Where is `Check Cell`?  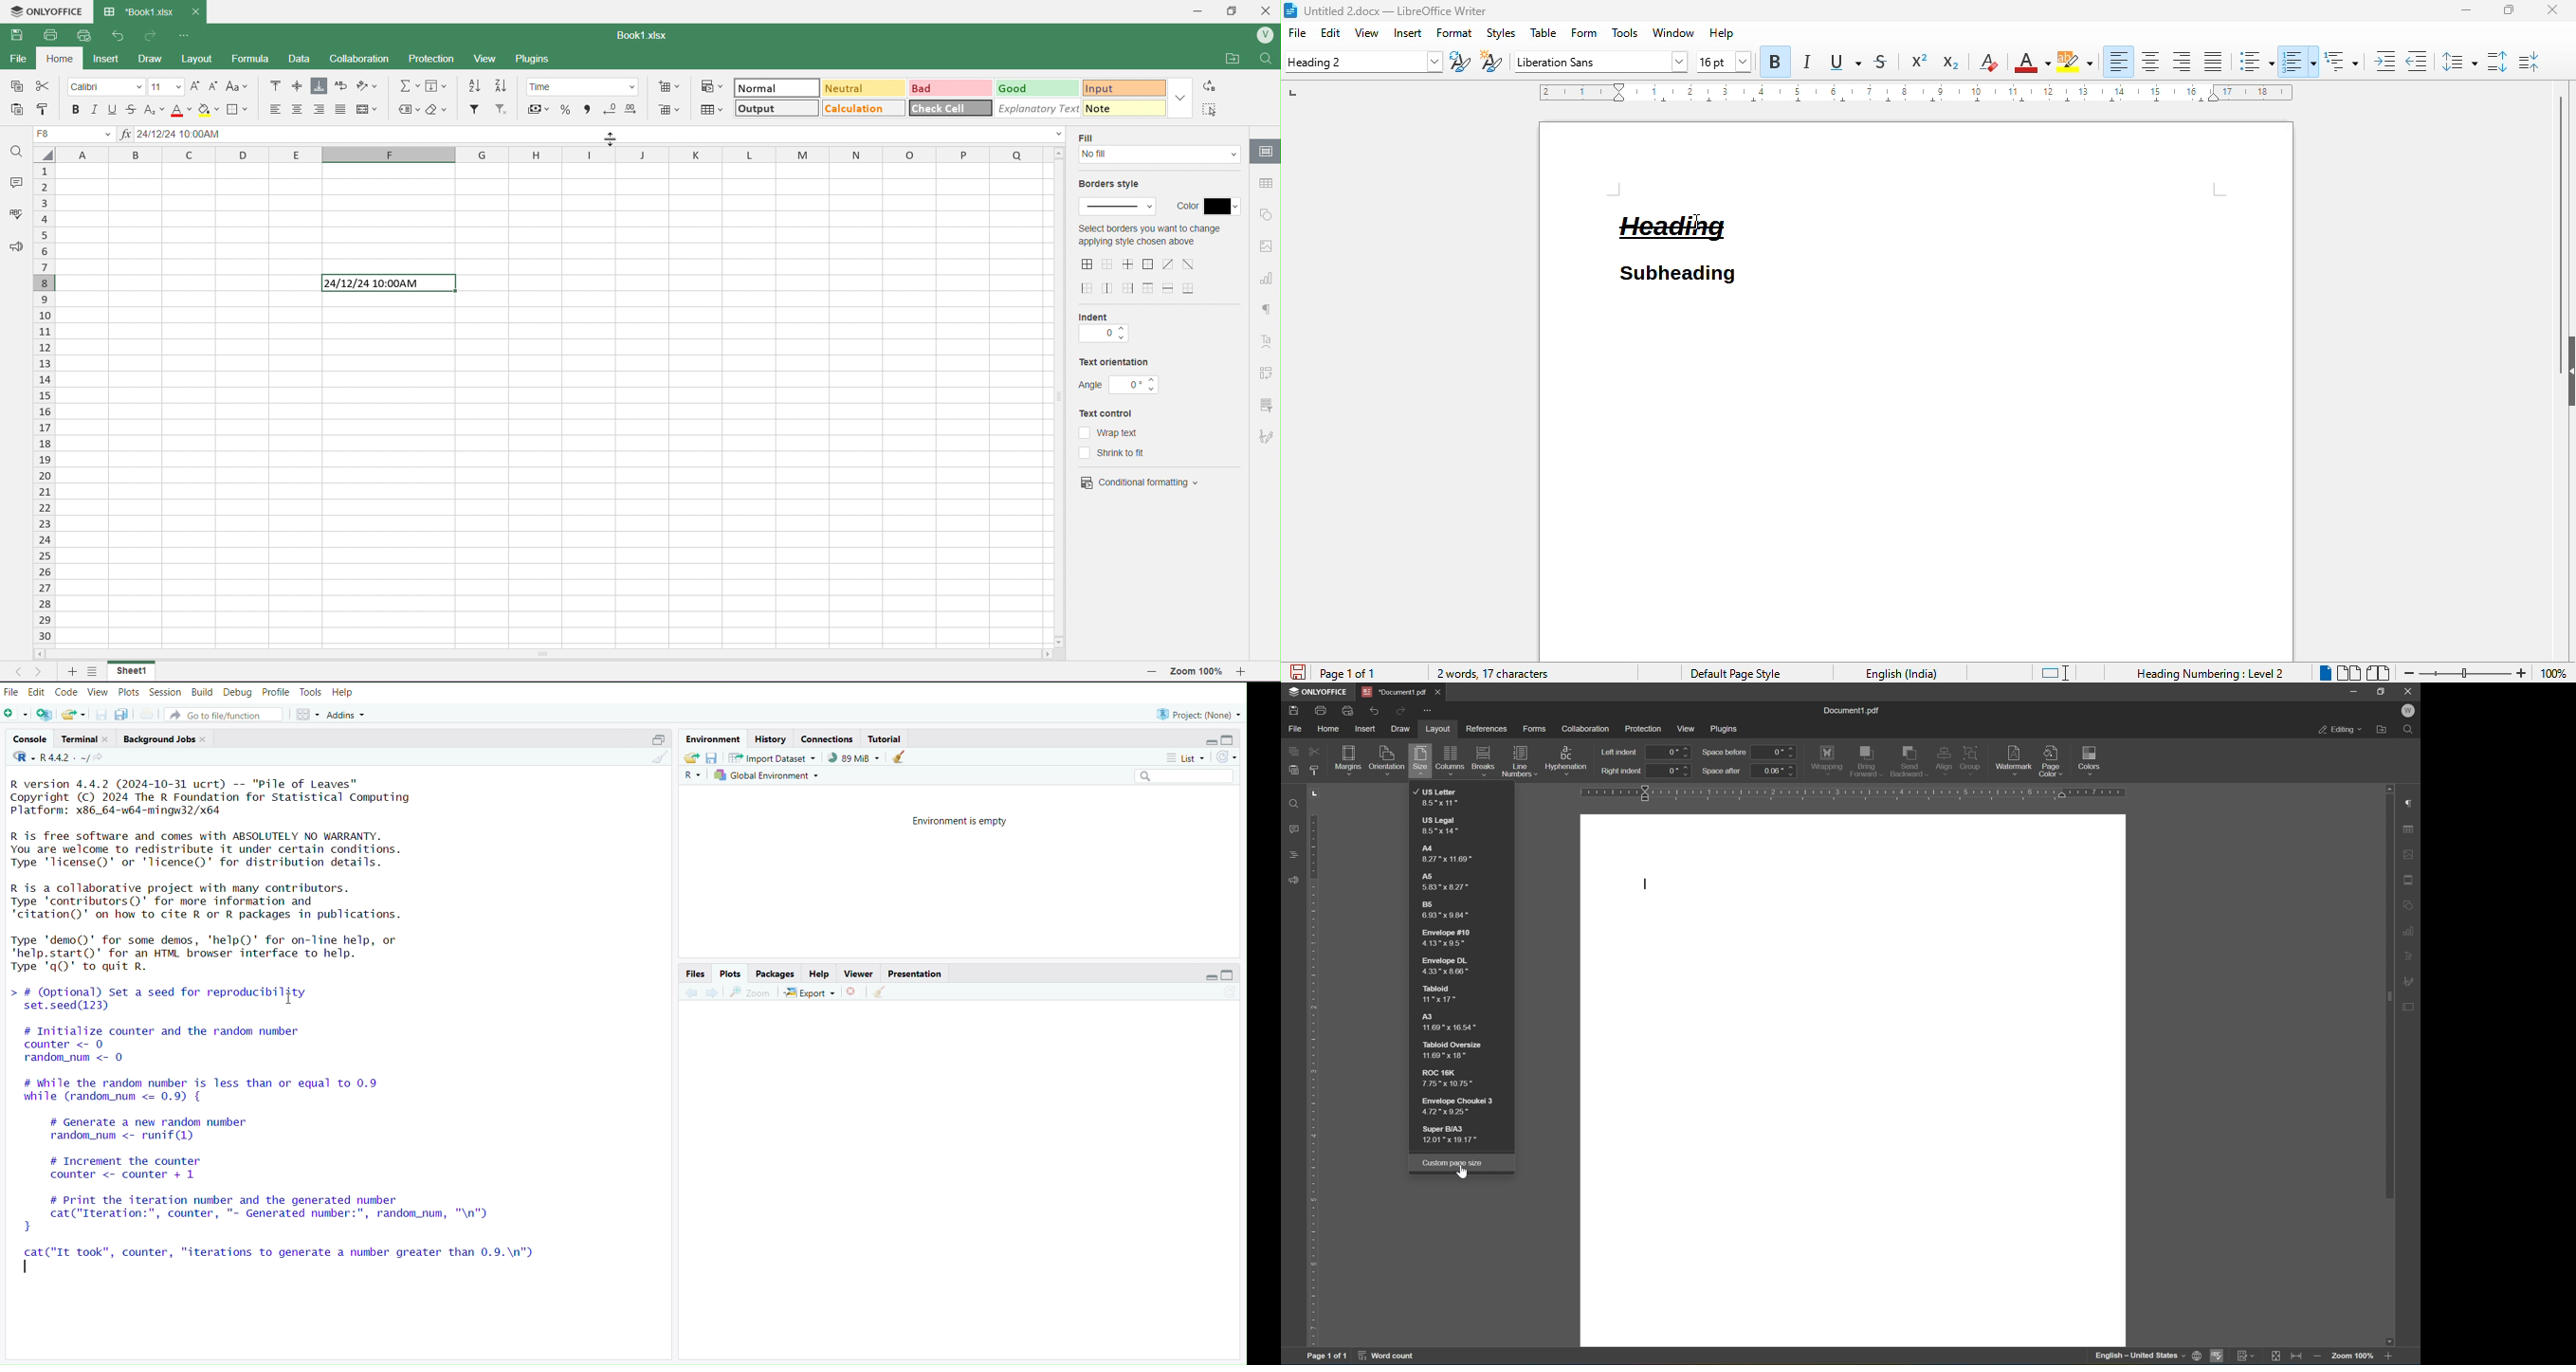
Check Cell is located at coordinates (941, 109).